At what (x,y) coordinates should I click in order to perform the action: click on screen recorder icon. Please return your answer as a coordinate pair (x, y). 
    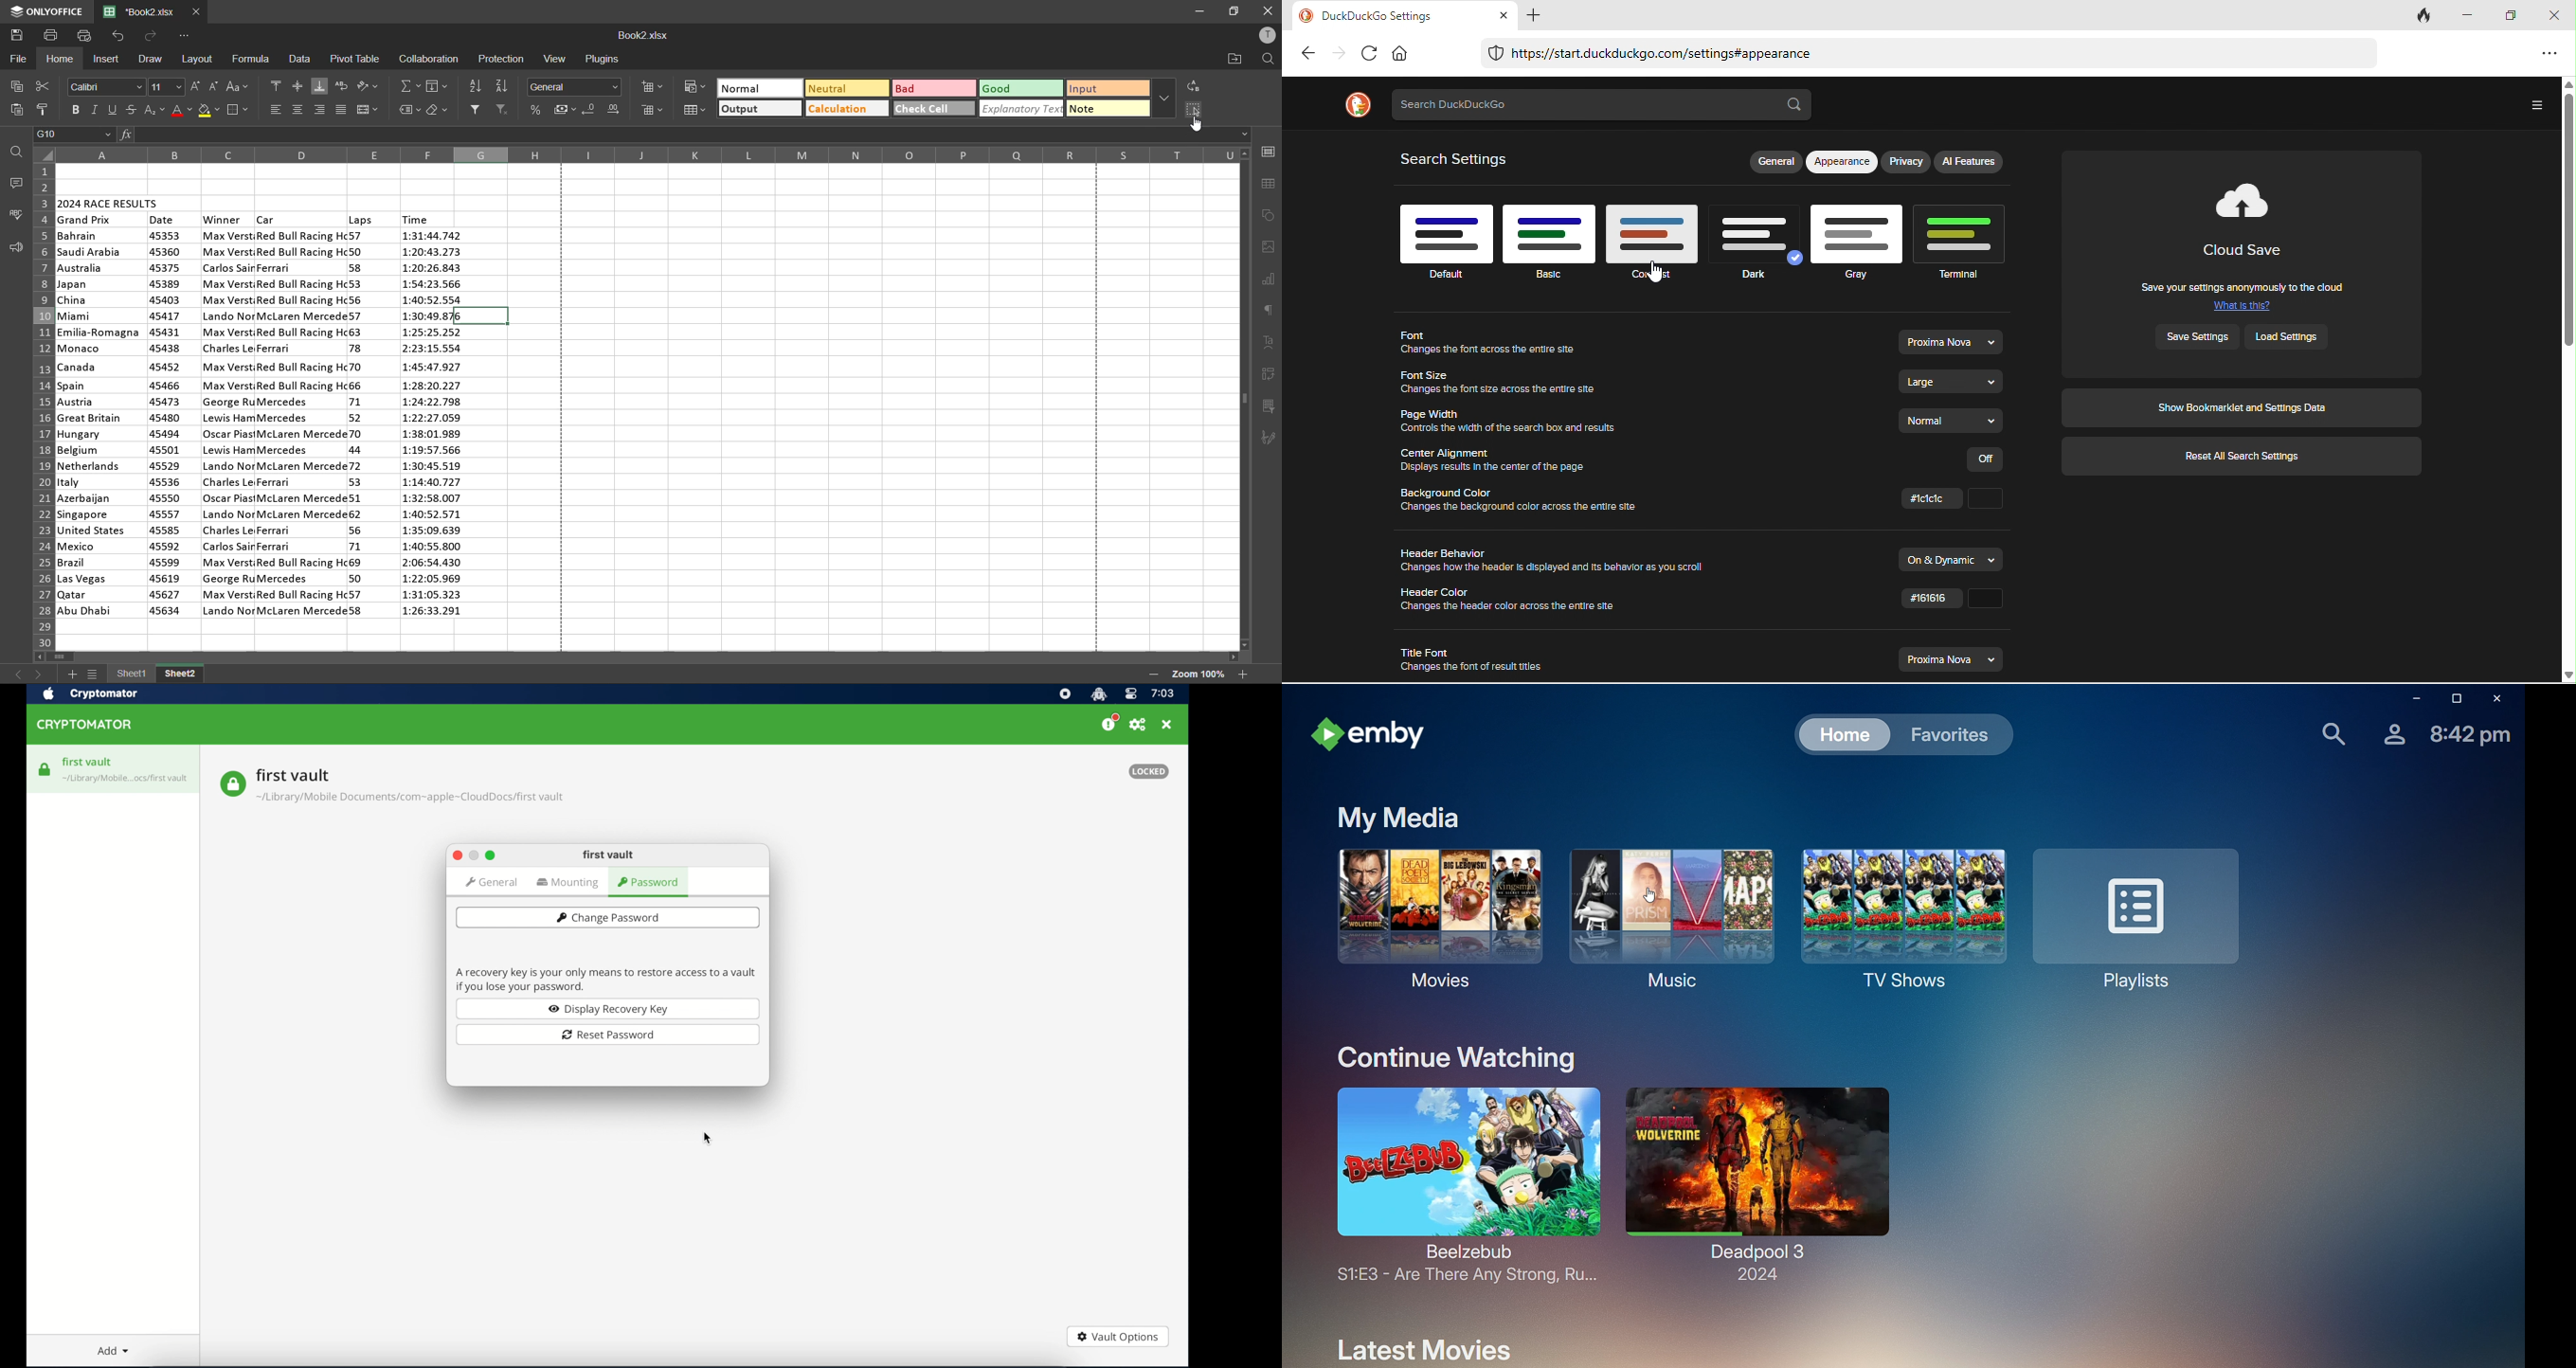
    Looking at the image, I should click on (1065, 695).